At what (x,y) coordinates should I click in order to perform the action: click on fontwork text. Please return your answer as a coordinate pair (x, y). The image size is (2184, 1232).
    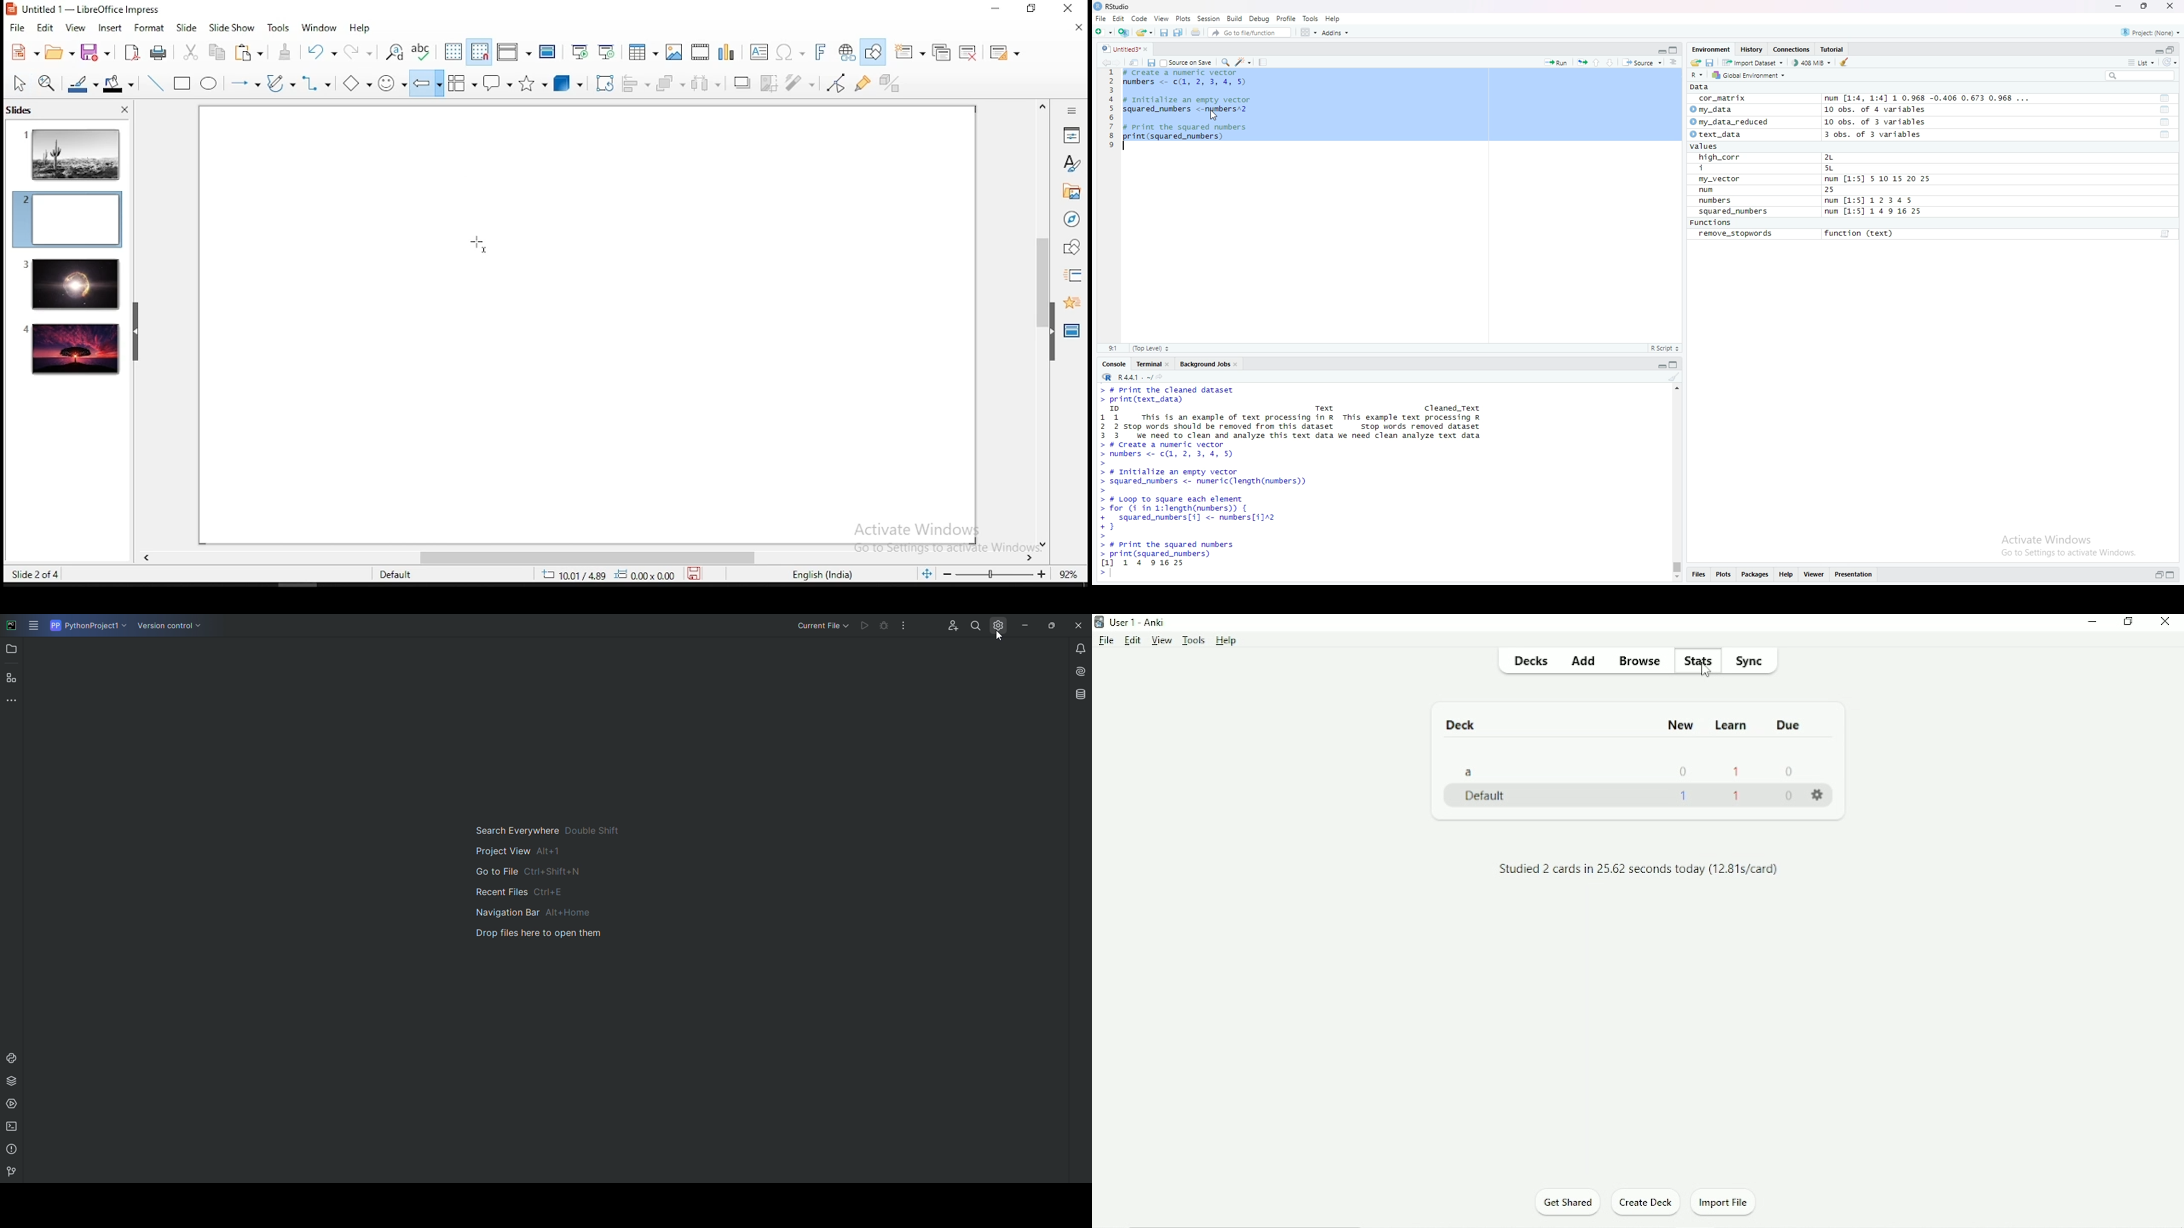
    Looking at the image, I should click on (820, 53).